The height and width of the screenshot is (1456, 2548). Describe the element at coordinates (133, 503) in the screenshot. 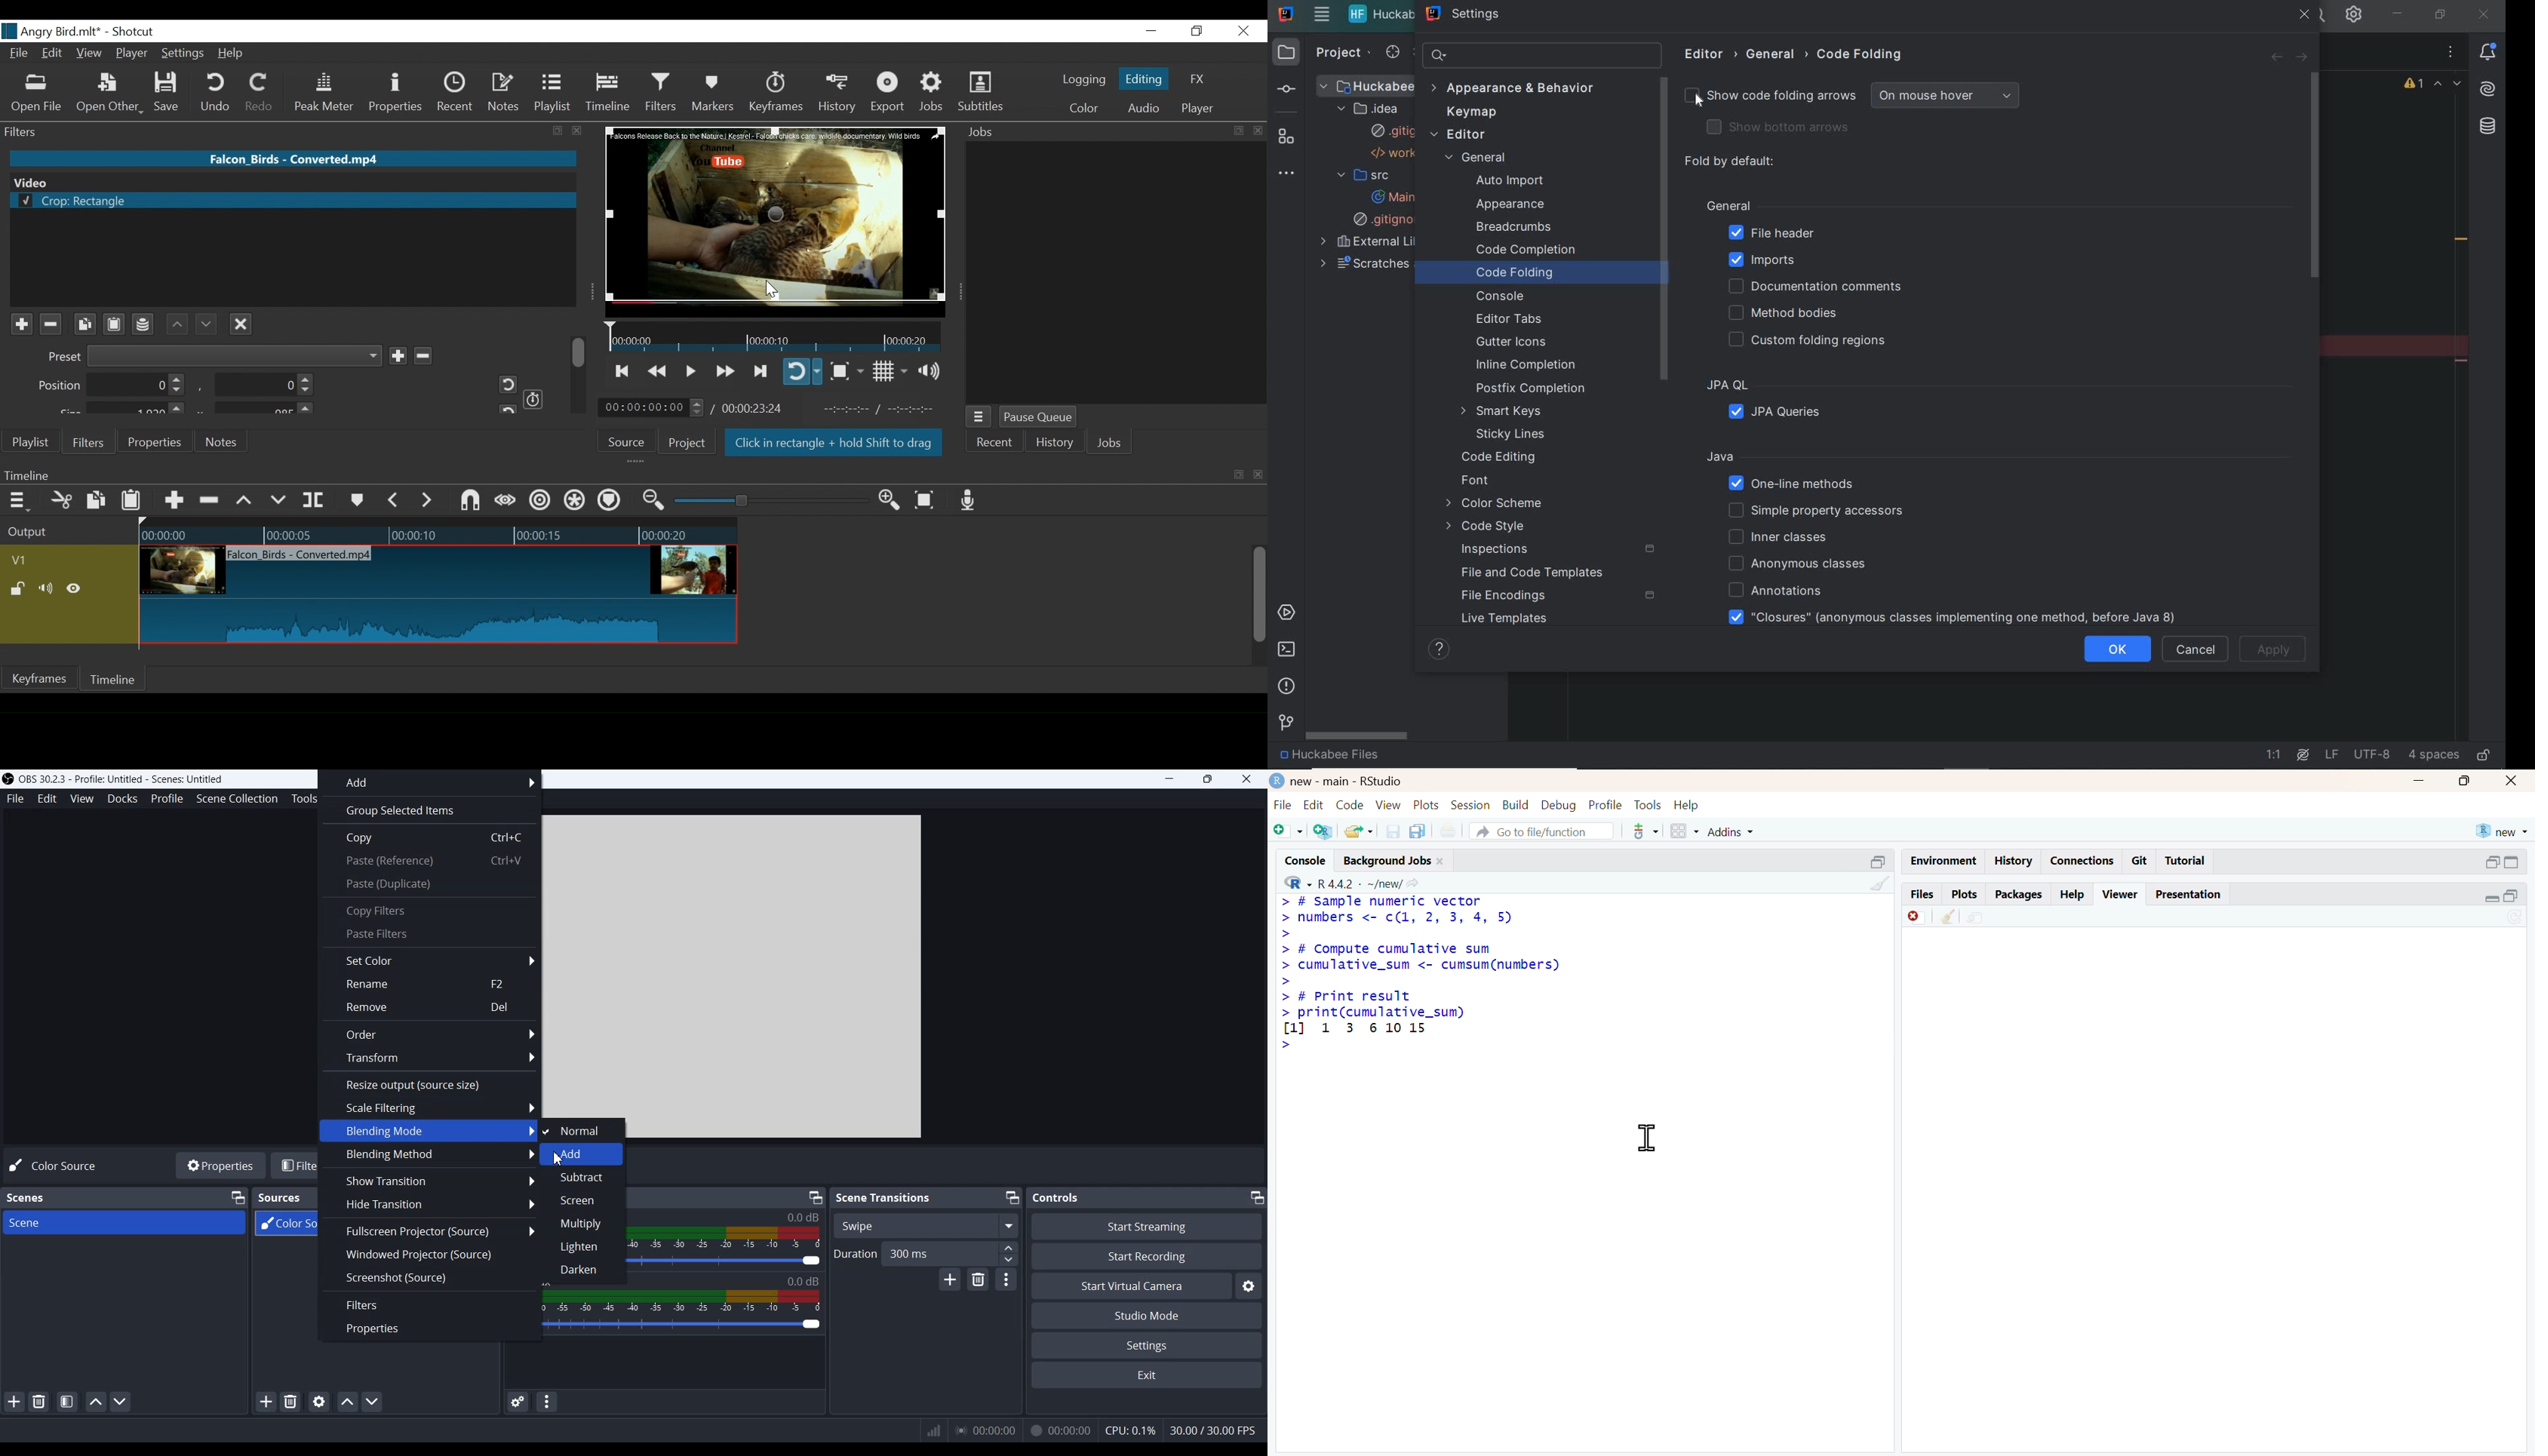

I see `Paste` at that location.